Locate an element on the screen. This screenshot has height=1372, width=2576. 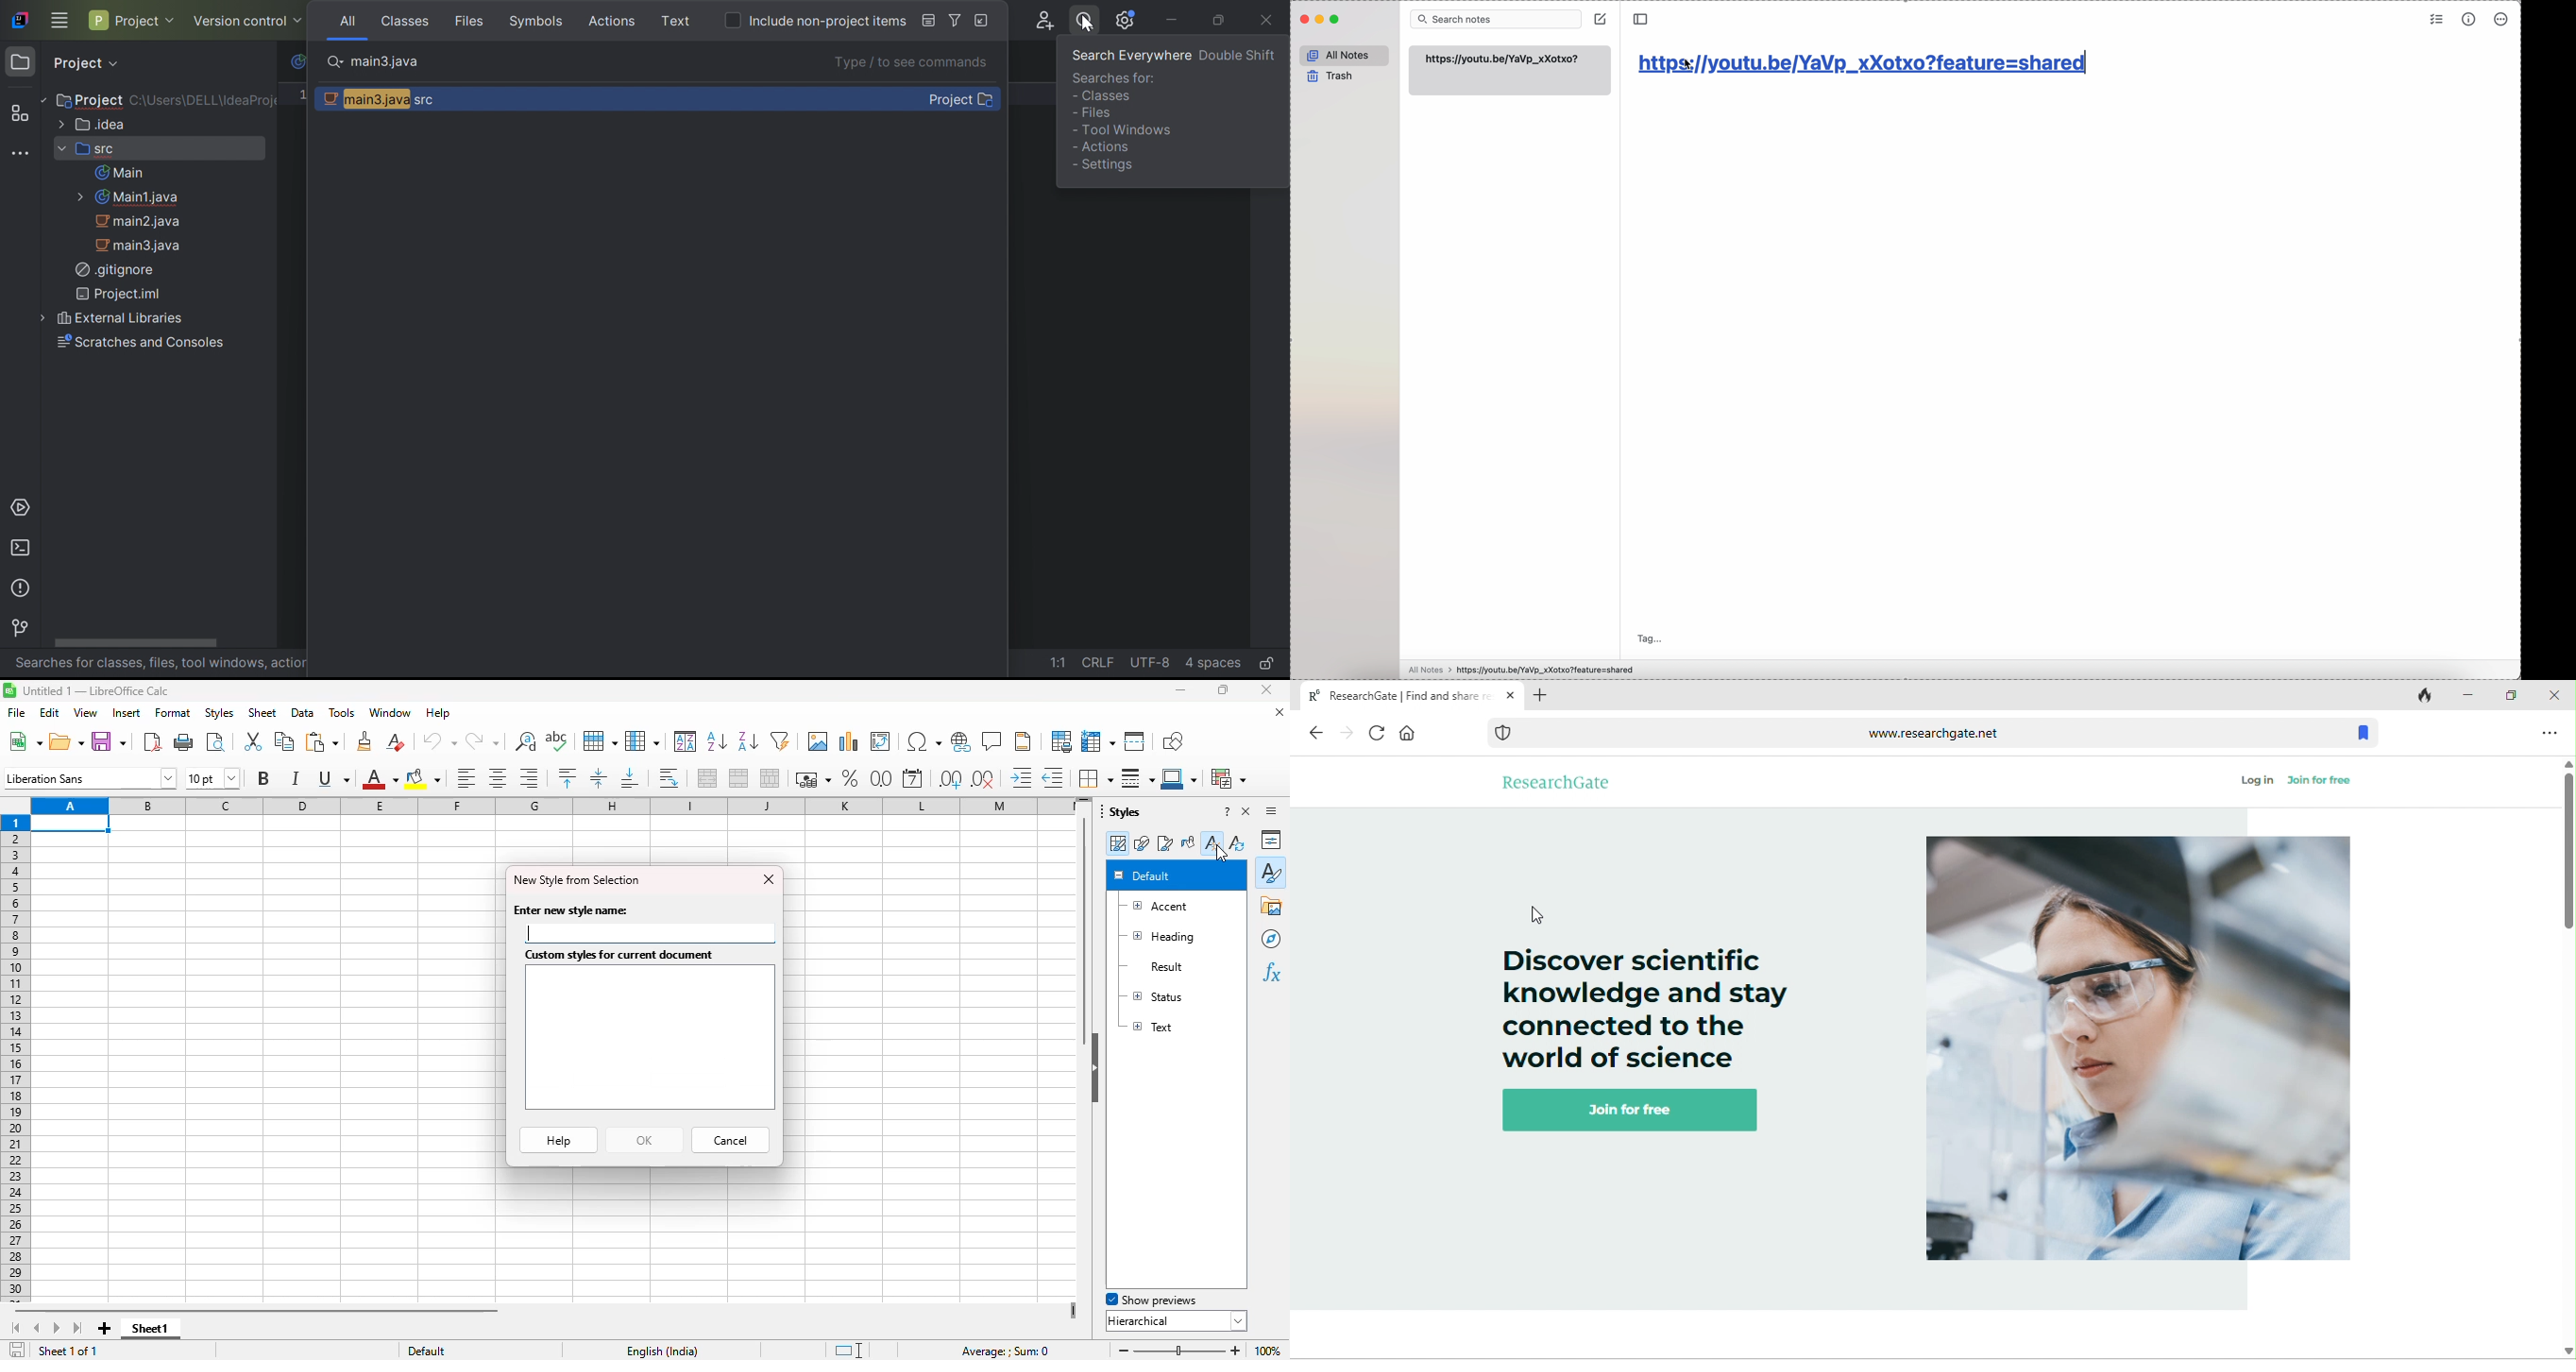
add new sheet is located at coordinates (105, 1329).